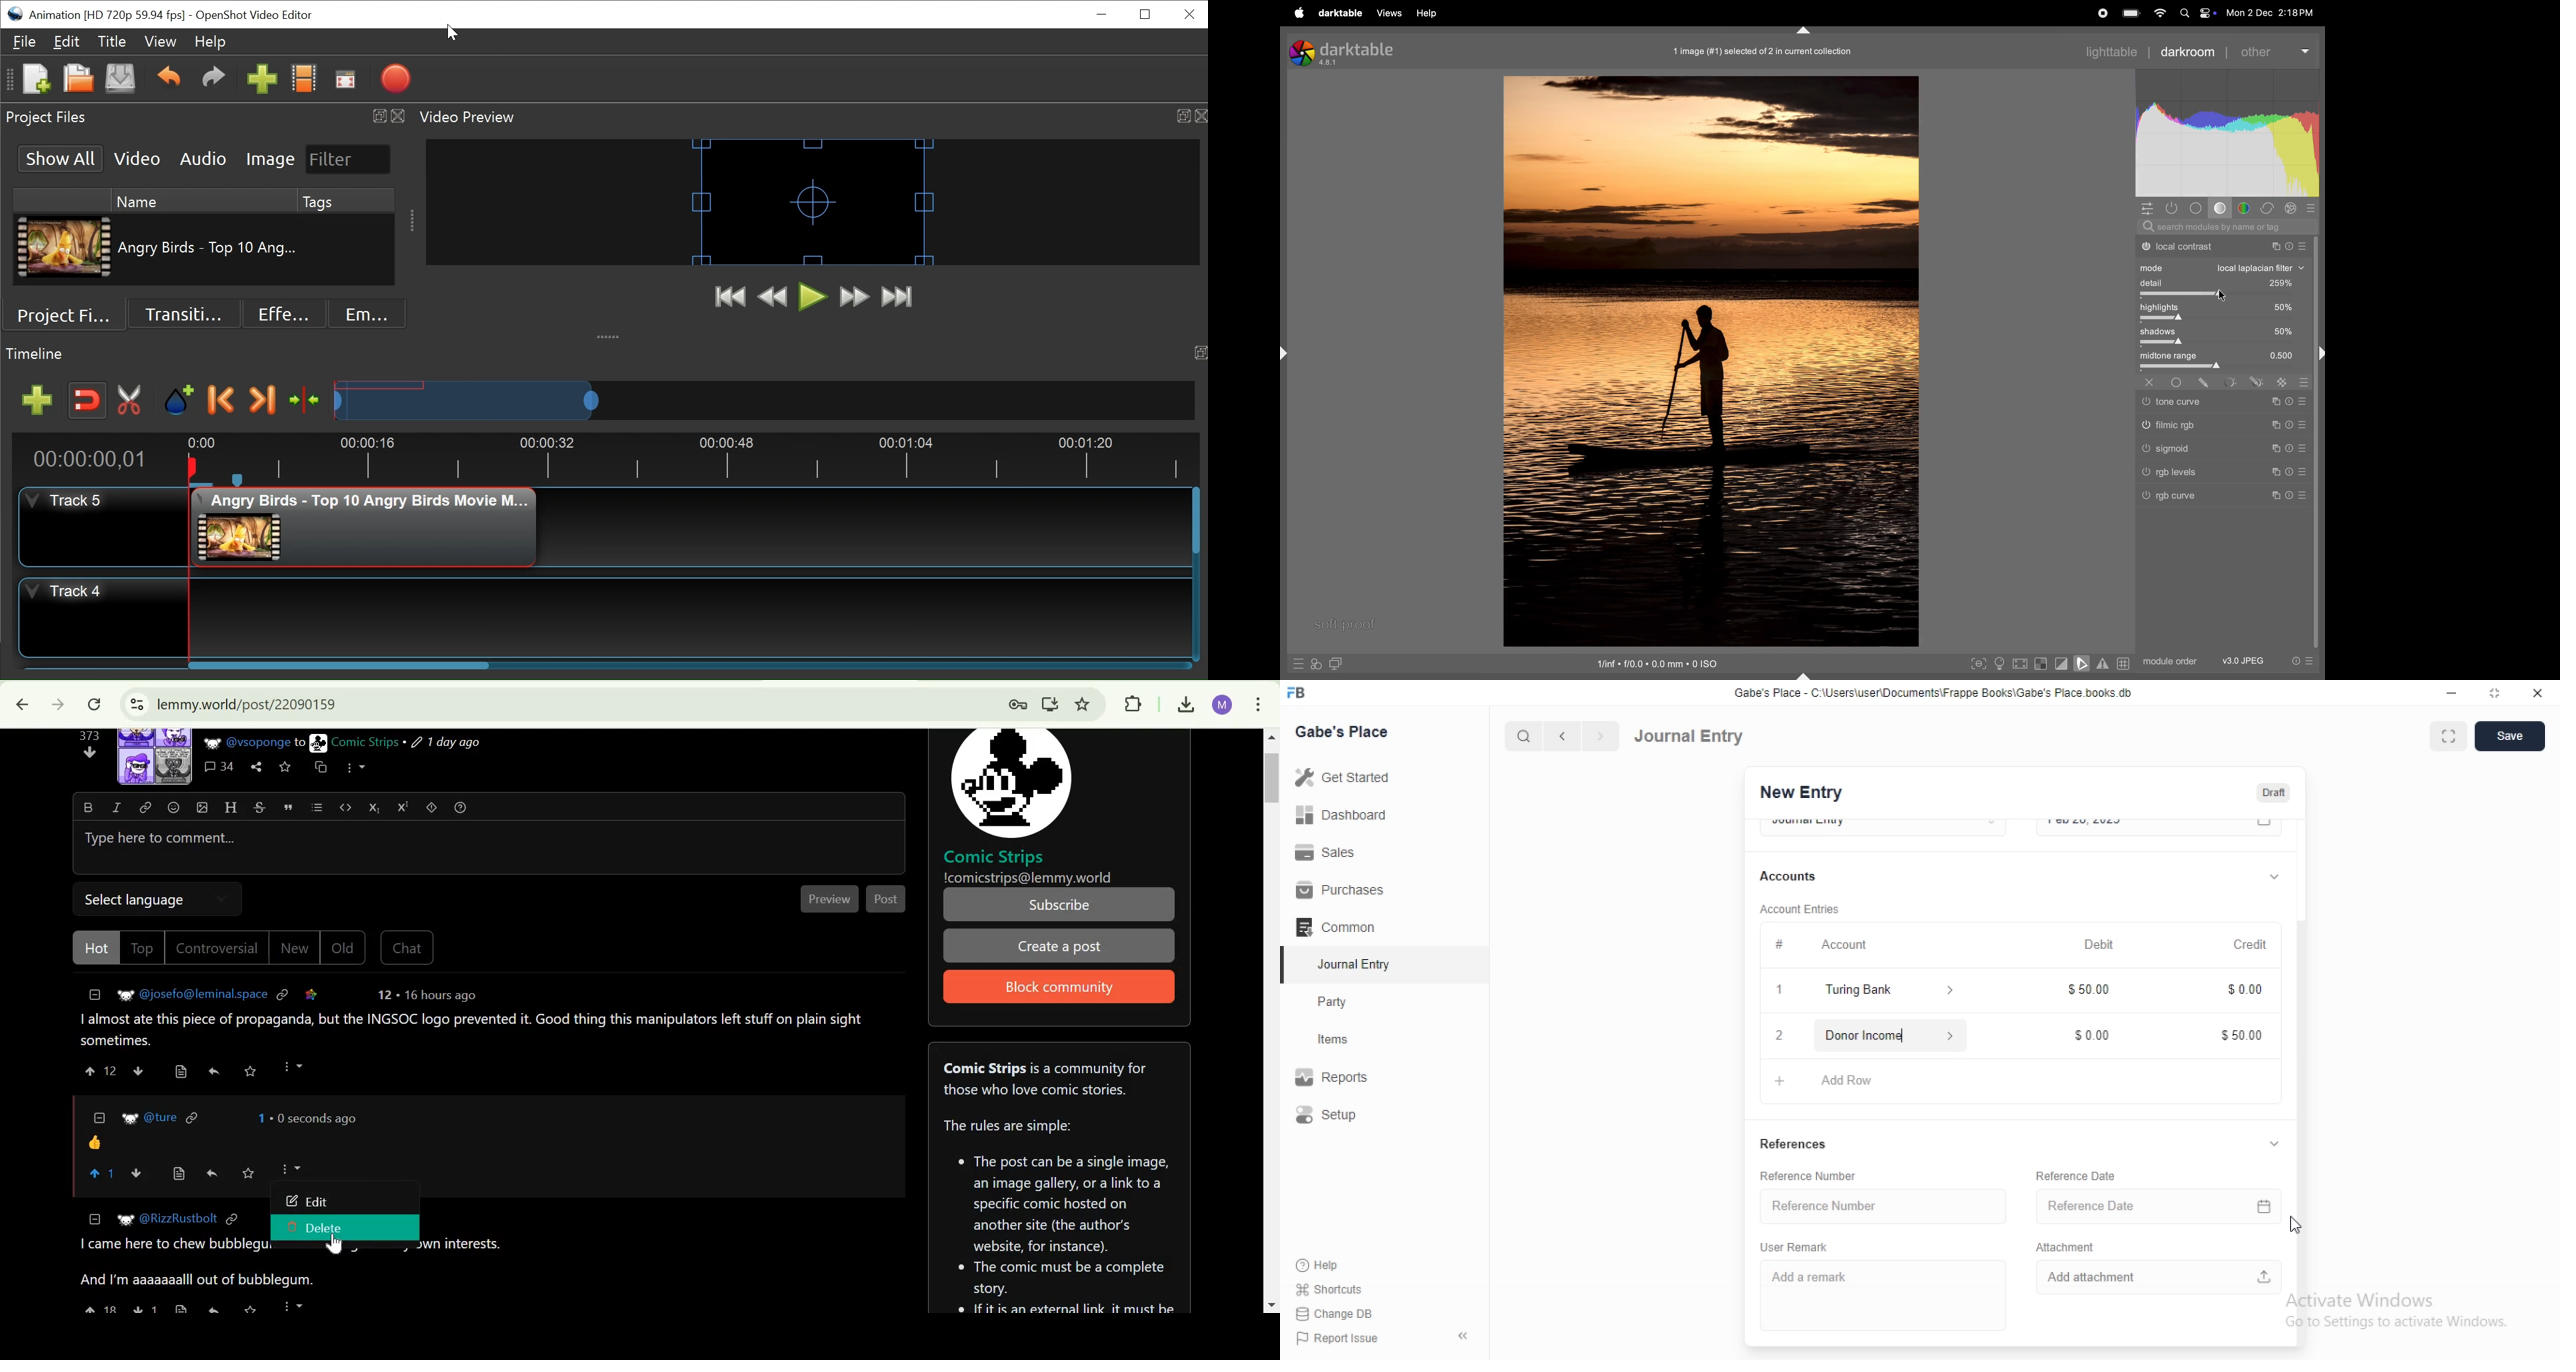 The height and width of the screenshot is (1372, 2576). Describe the element at coordinates (2512, 736) in the screenshot. I see `save` at that location.